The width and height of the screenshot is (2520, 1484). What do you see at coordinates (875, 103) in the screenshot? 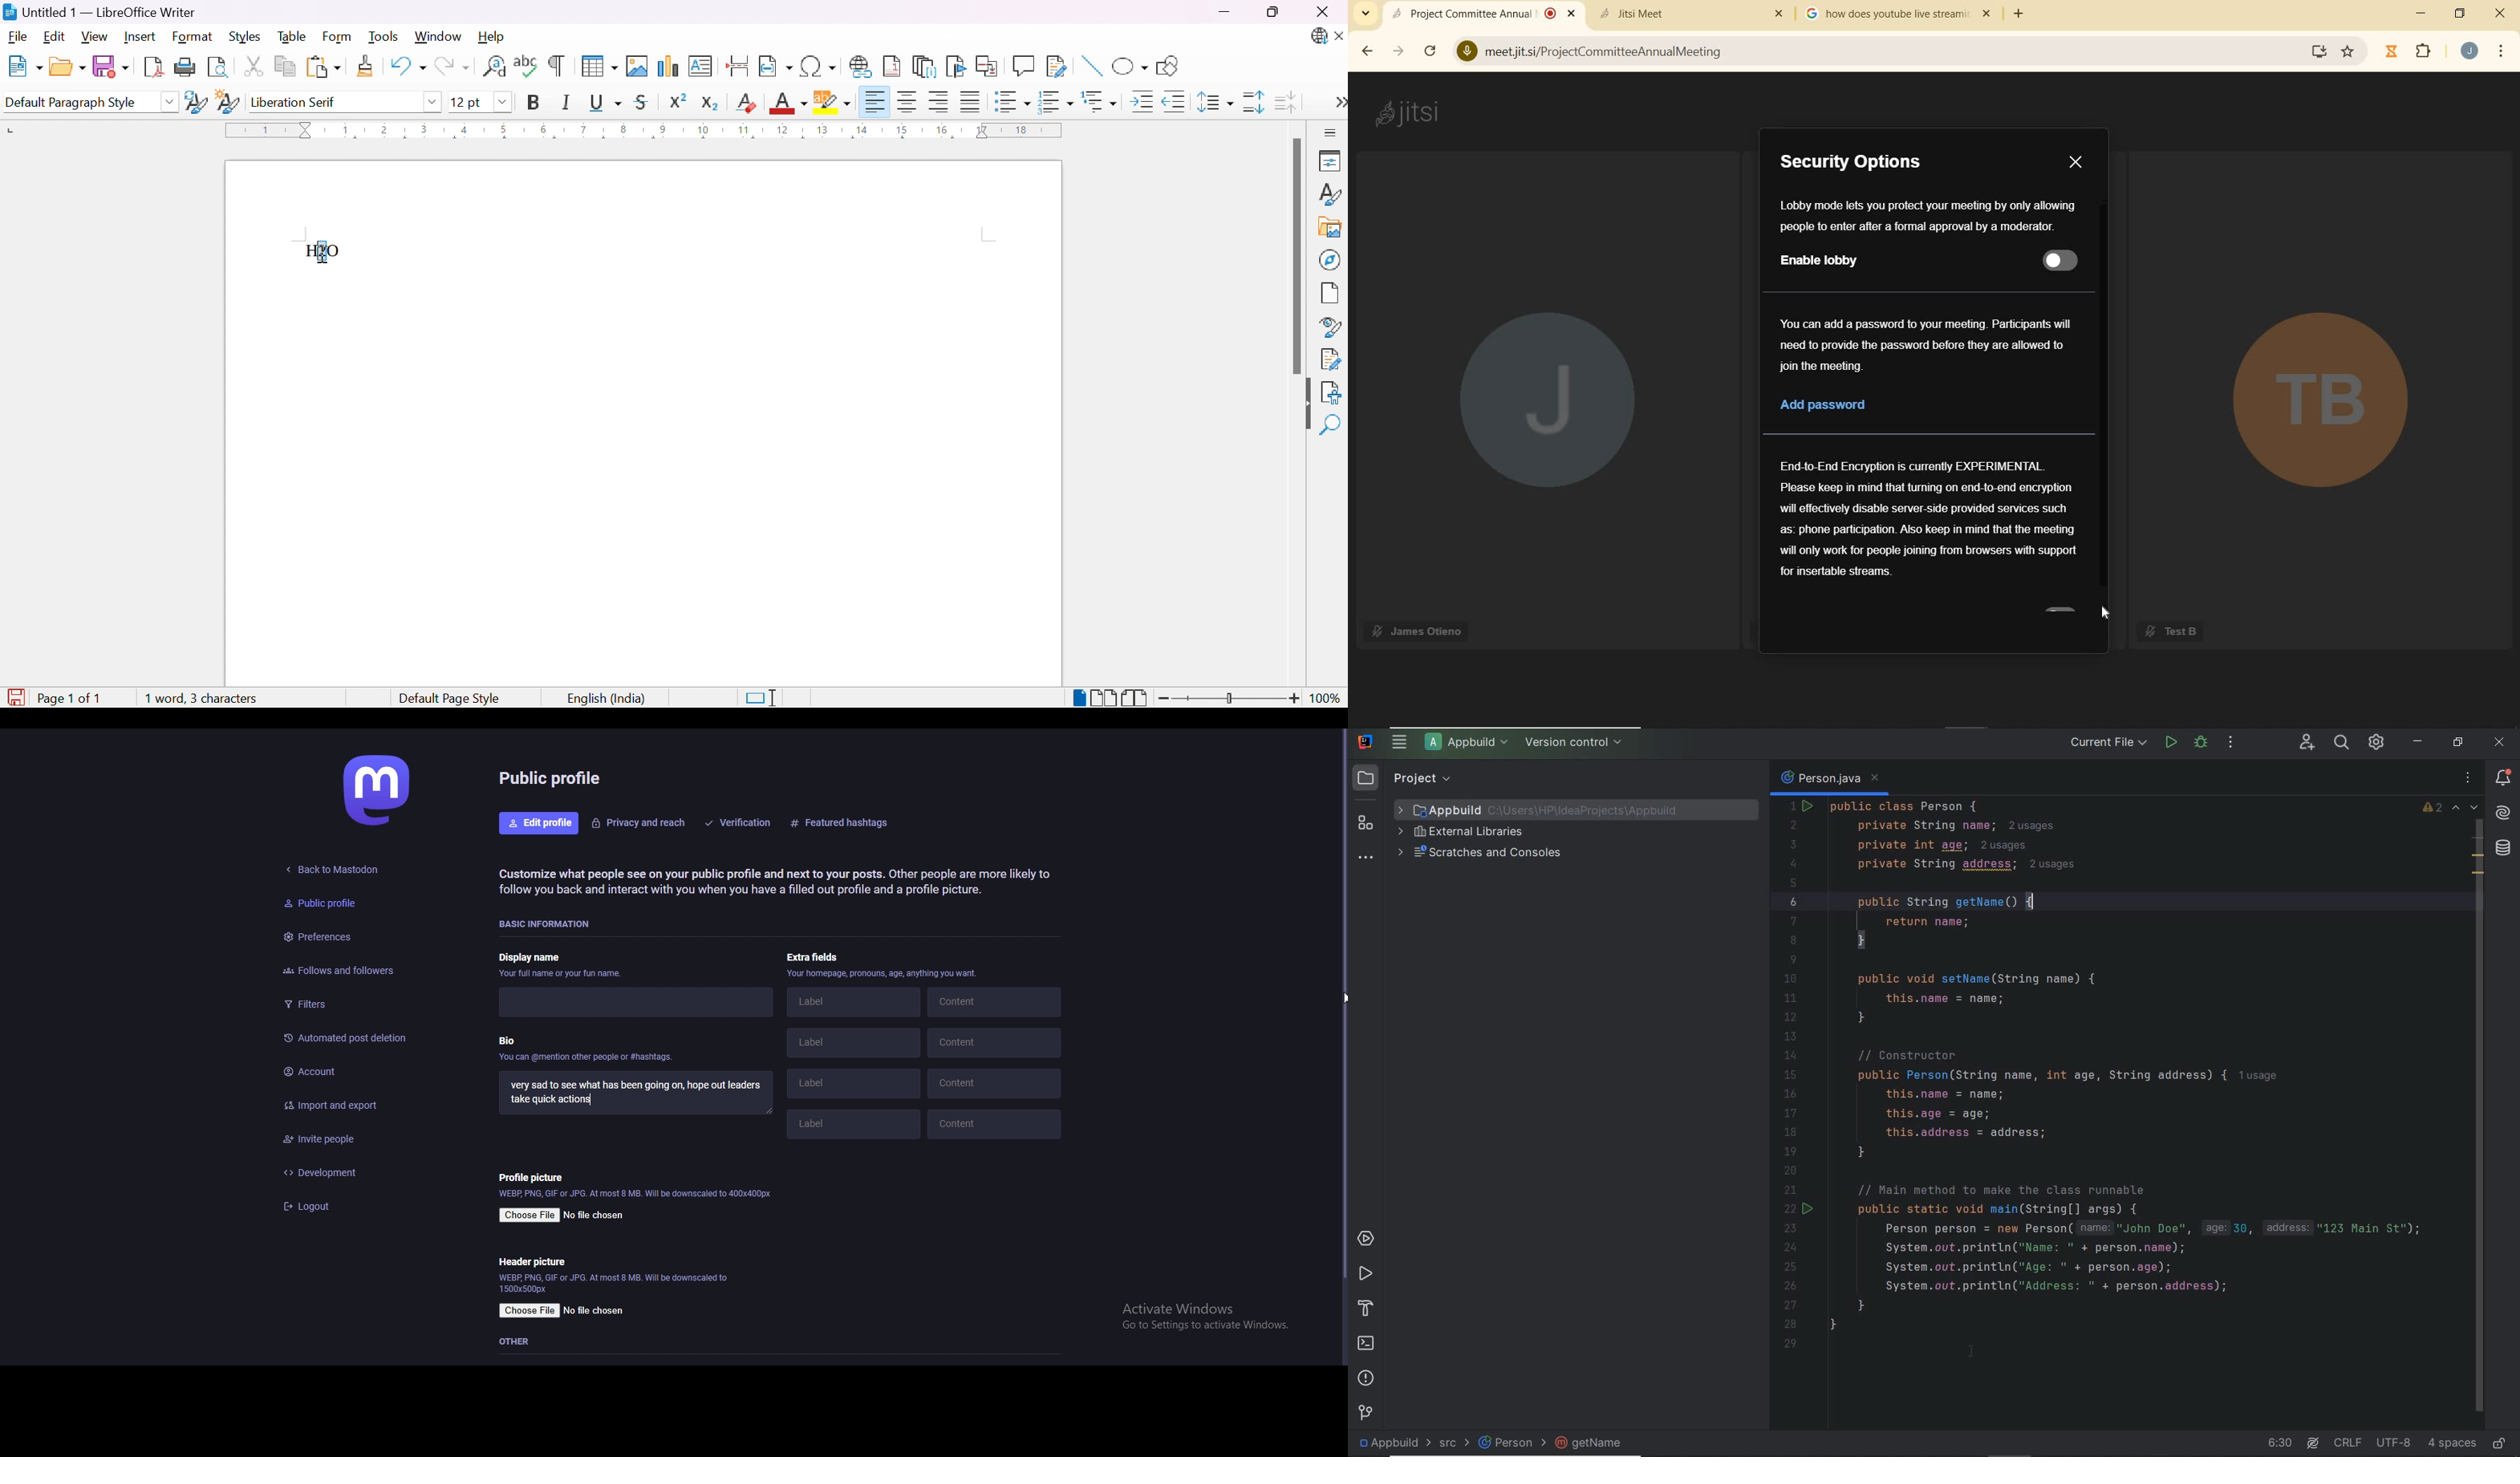
I see `Align left` at bounding box center [875, 103].